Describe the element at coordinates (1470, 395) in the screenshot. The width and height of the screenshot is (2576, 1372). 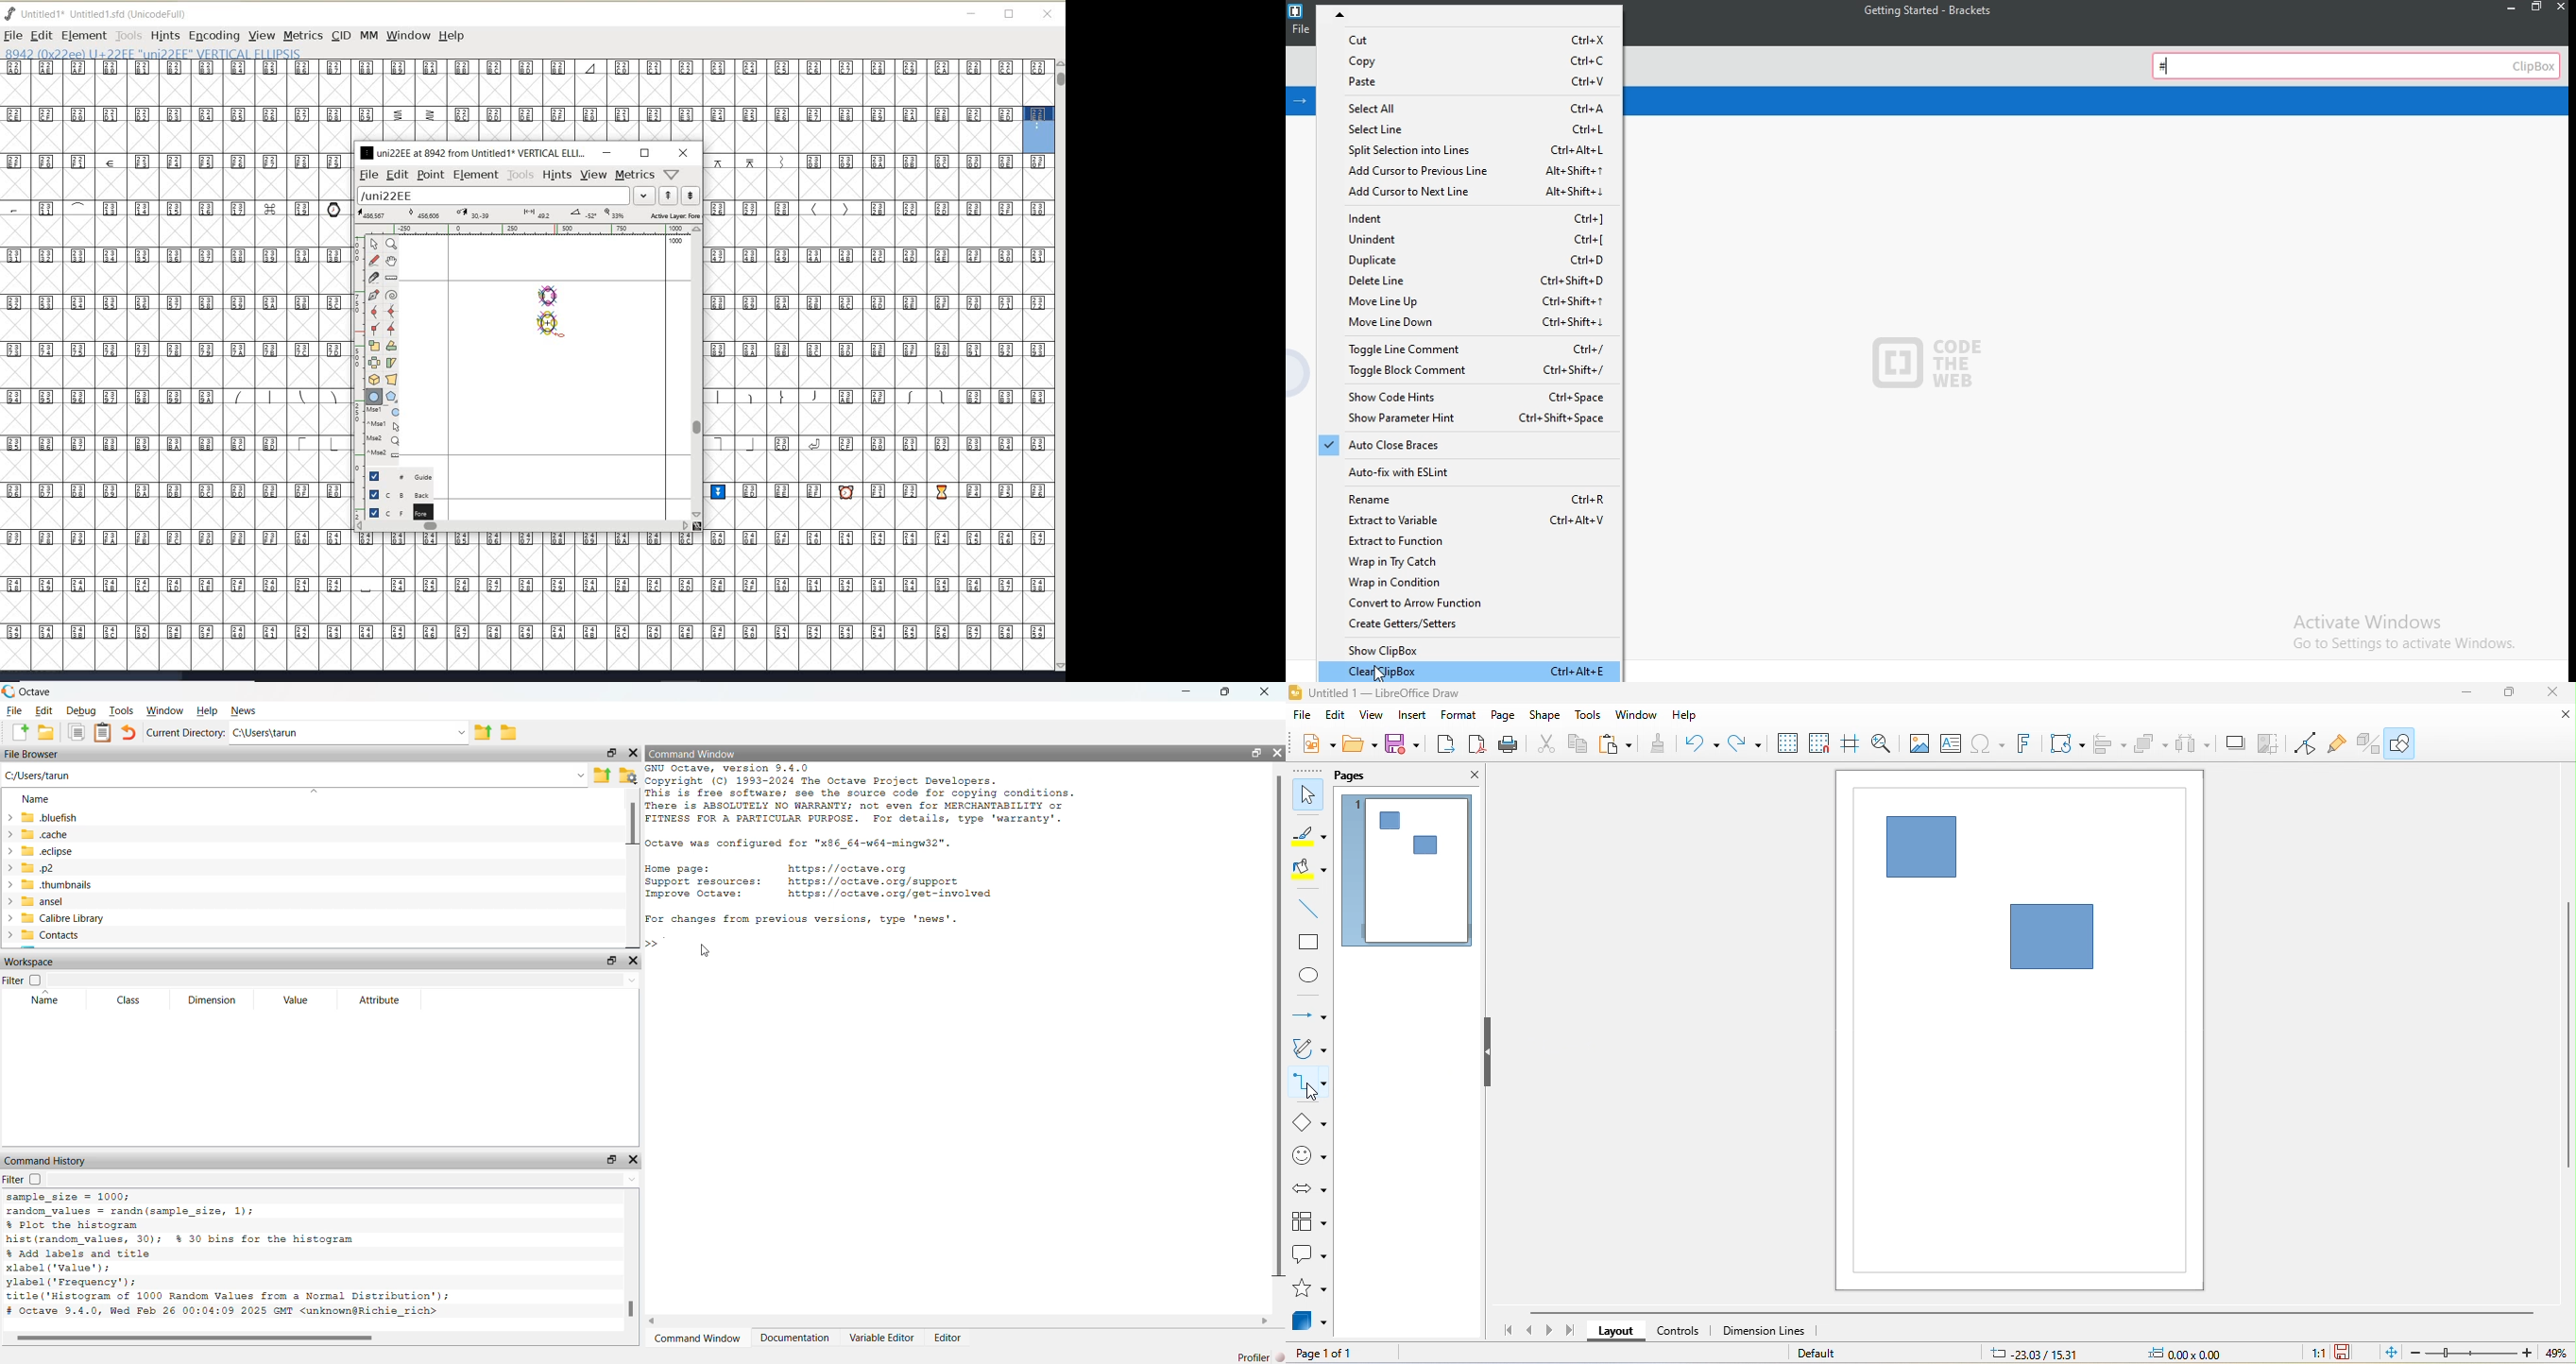
I see `Show Code Hints` at that location.